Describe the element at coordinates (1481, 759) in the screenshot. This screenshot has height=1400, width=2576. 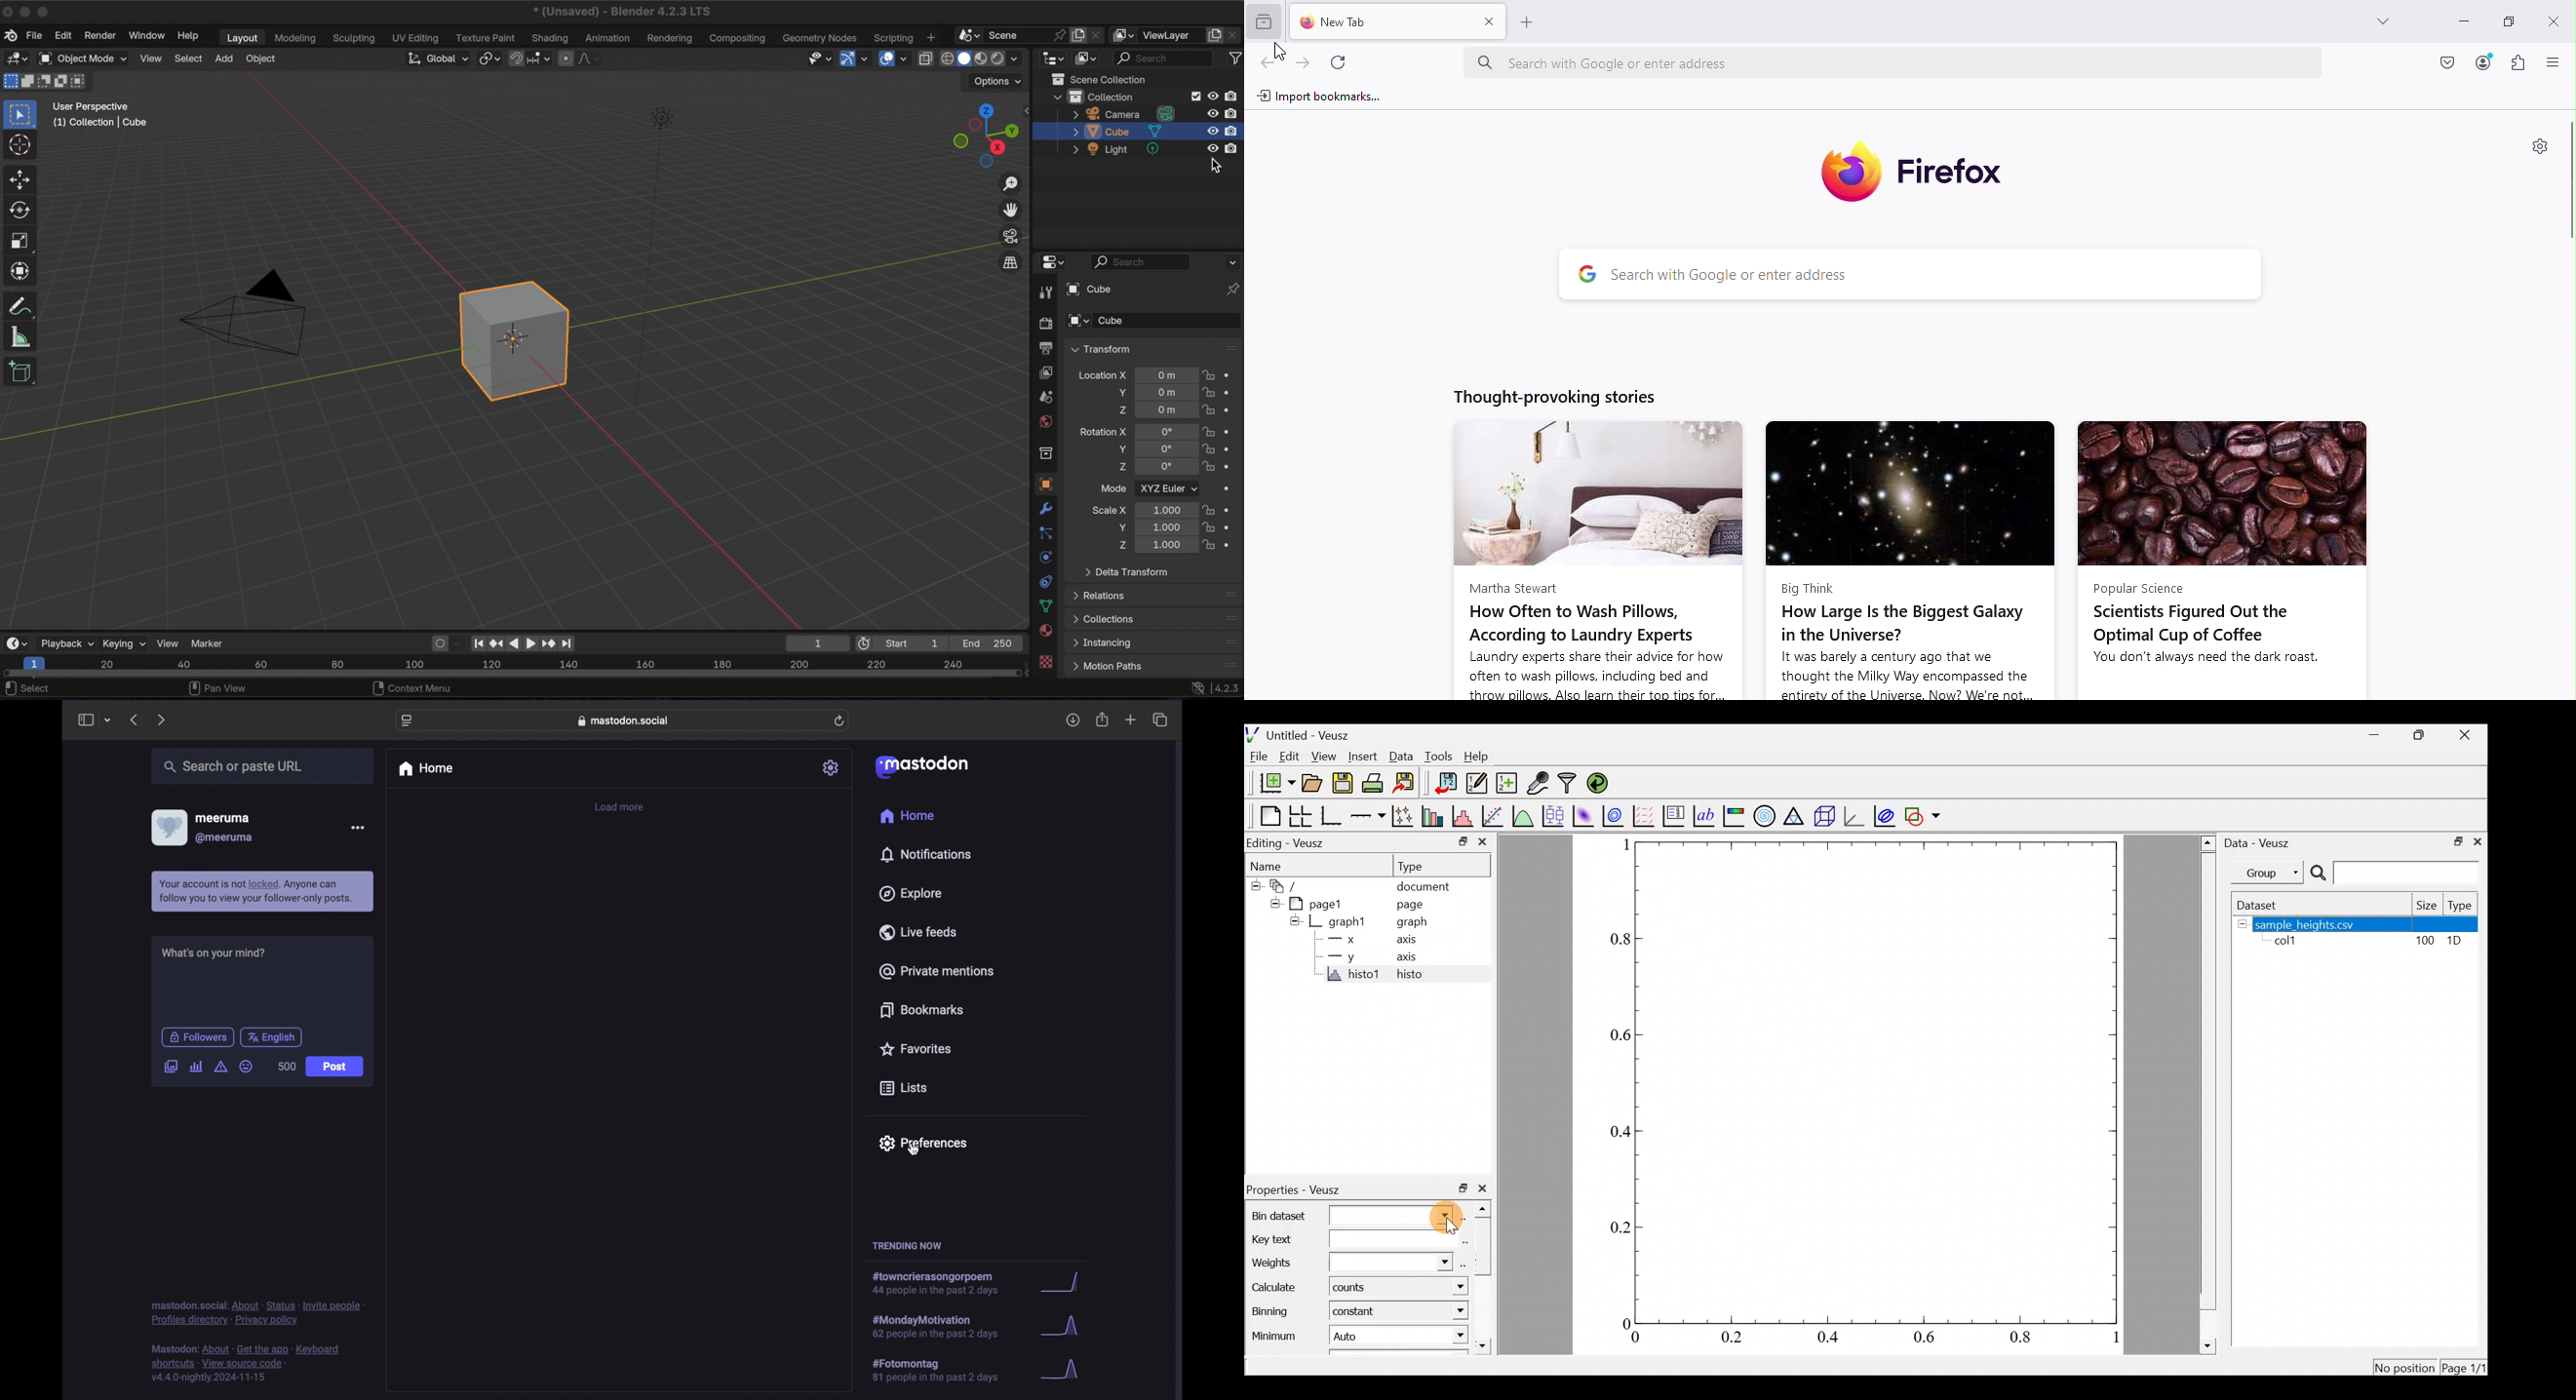
I see `Help` at that location.